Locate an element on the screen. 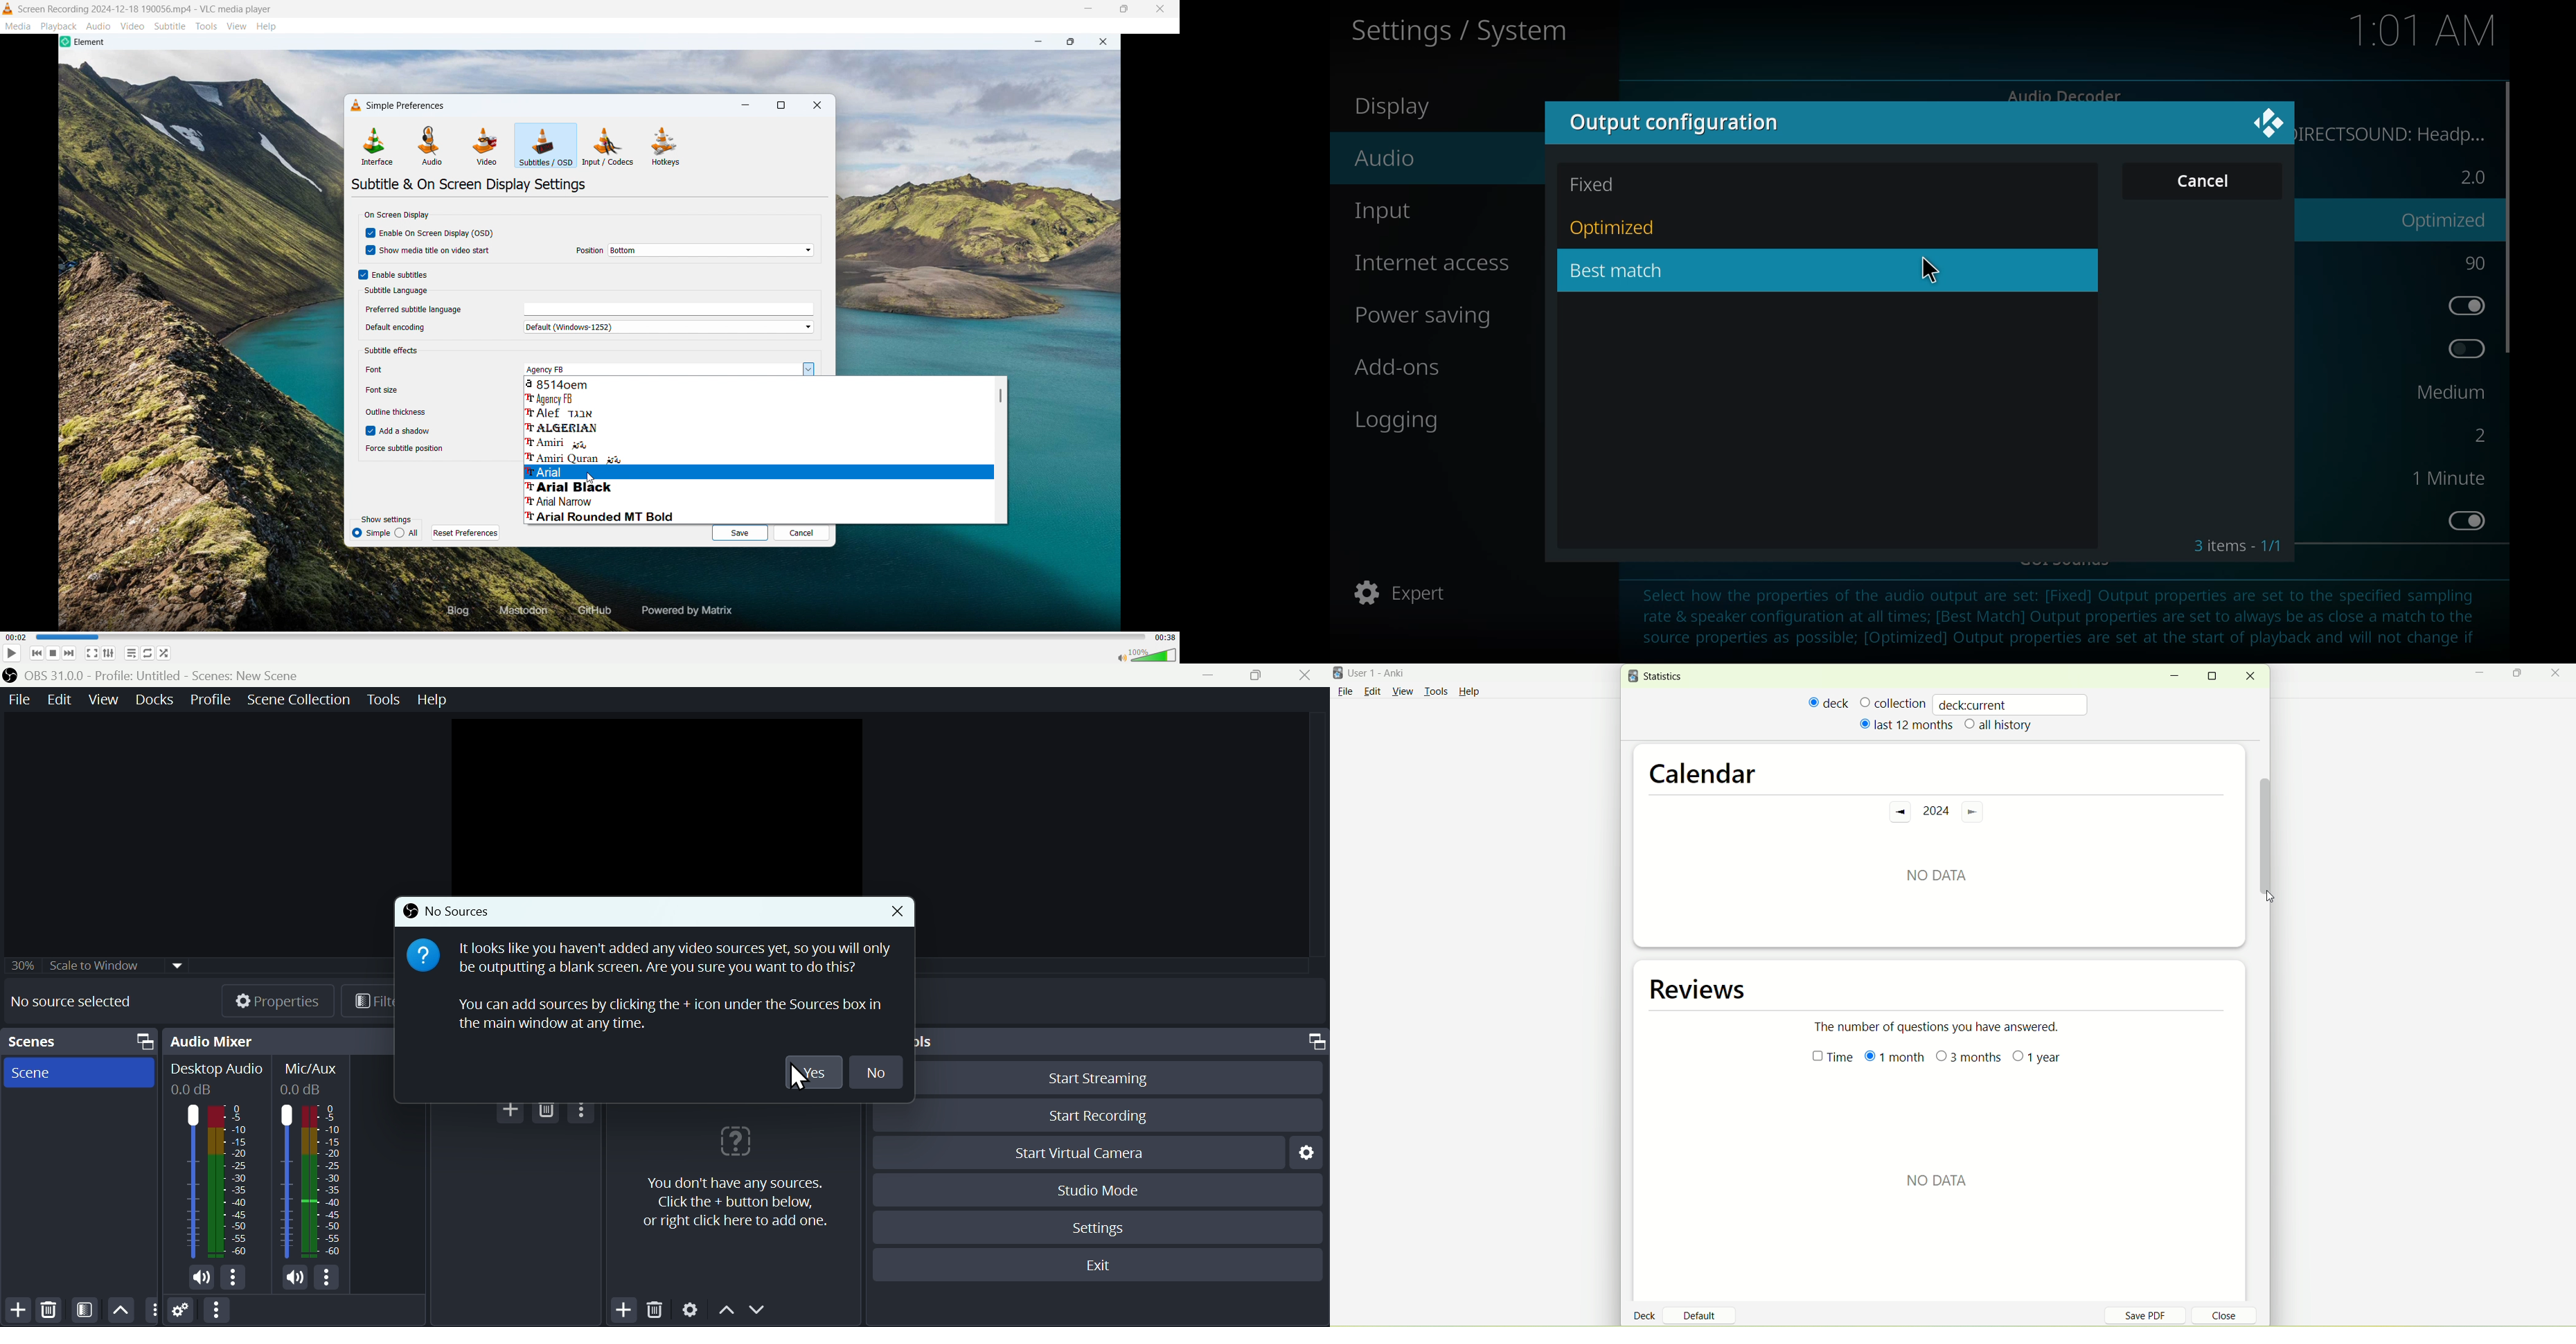 The width and height of the screenshot is (2576, 1344). icon is located at coordinates (423, 956).